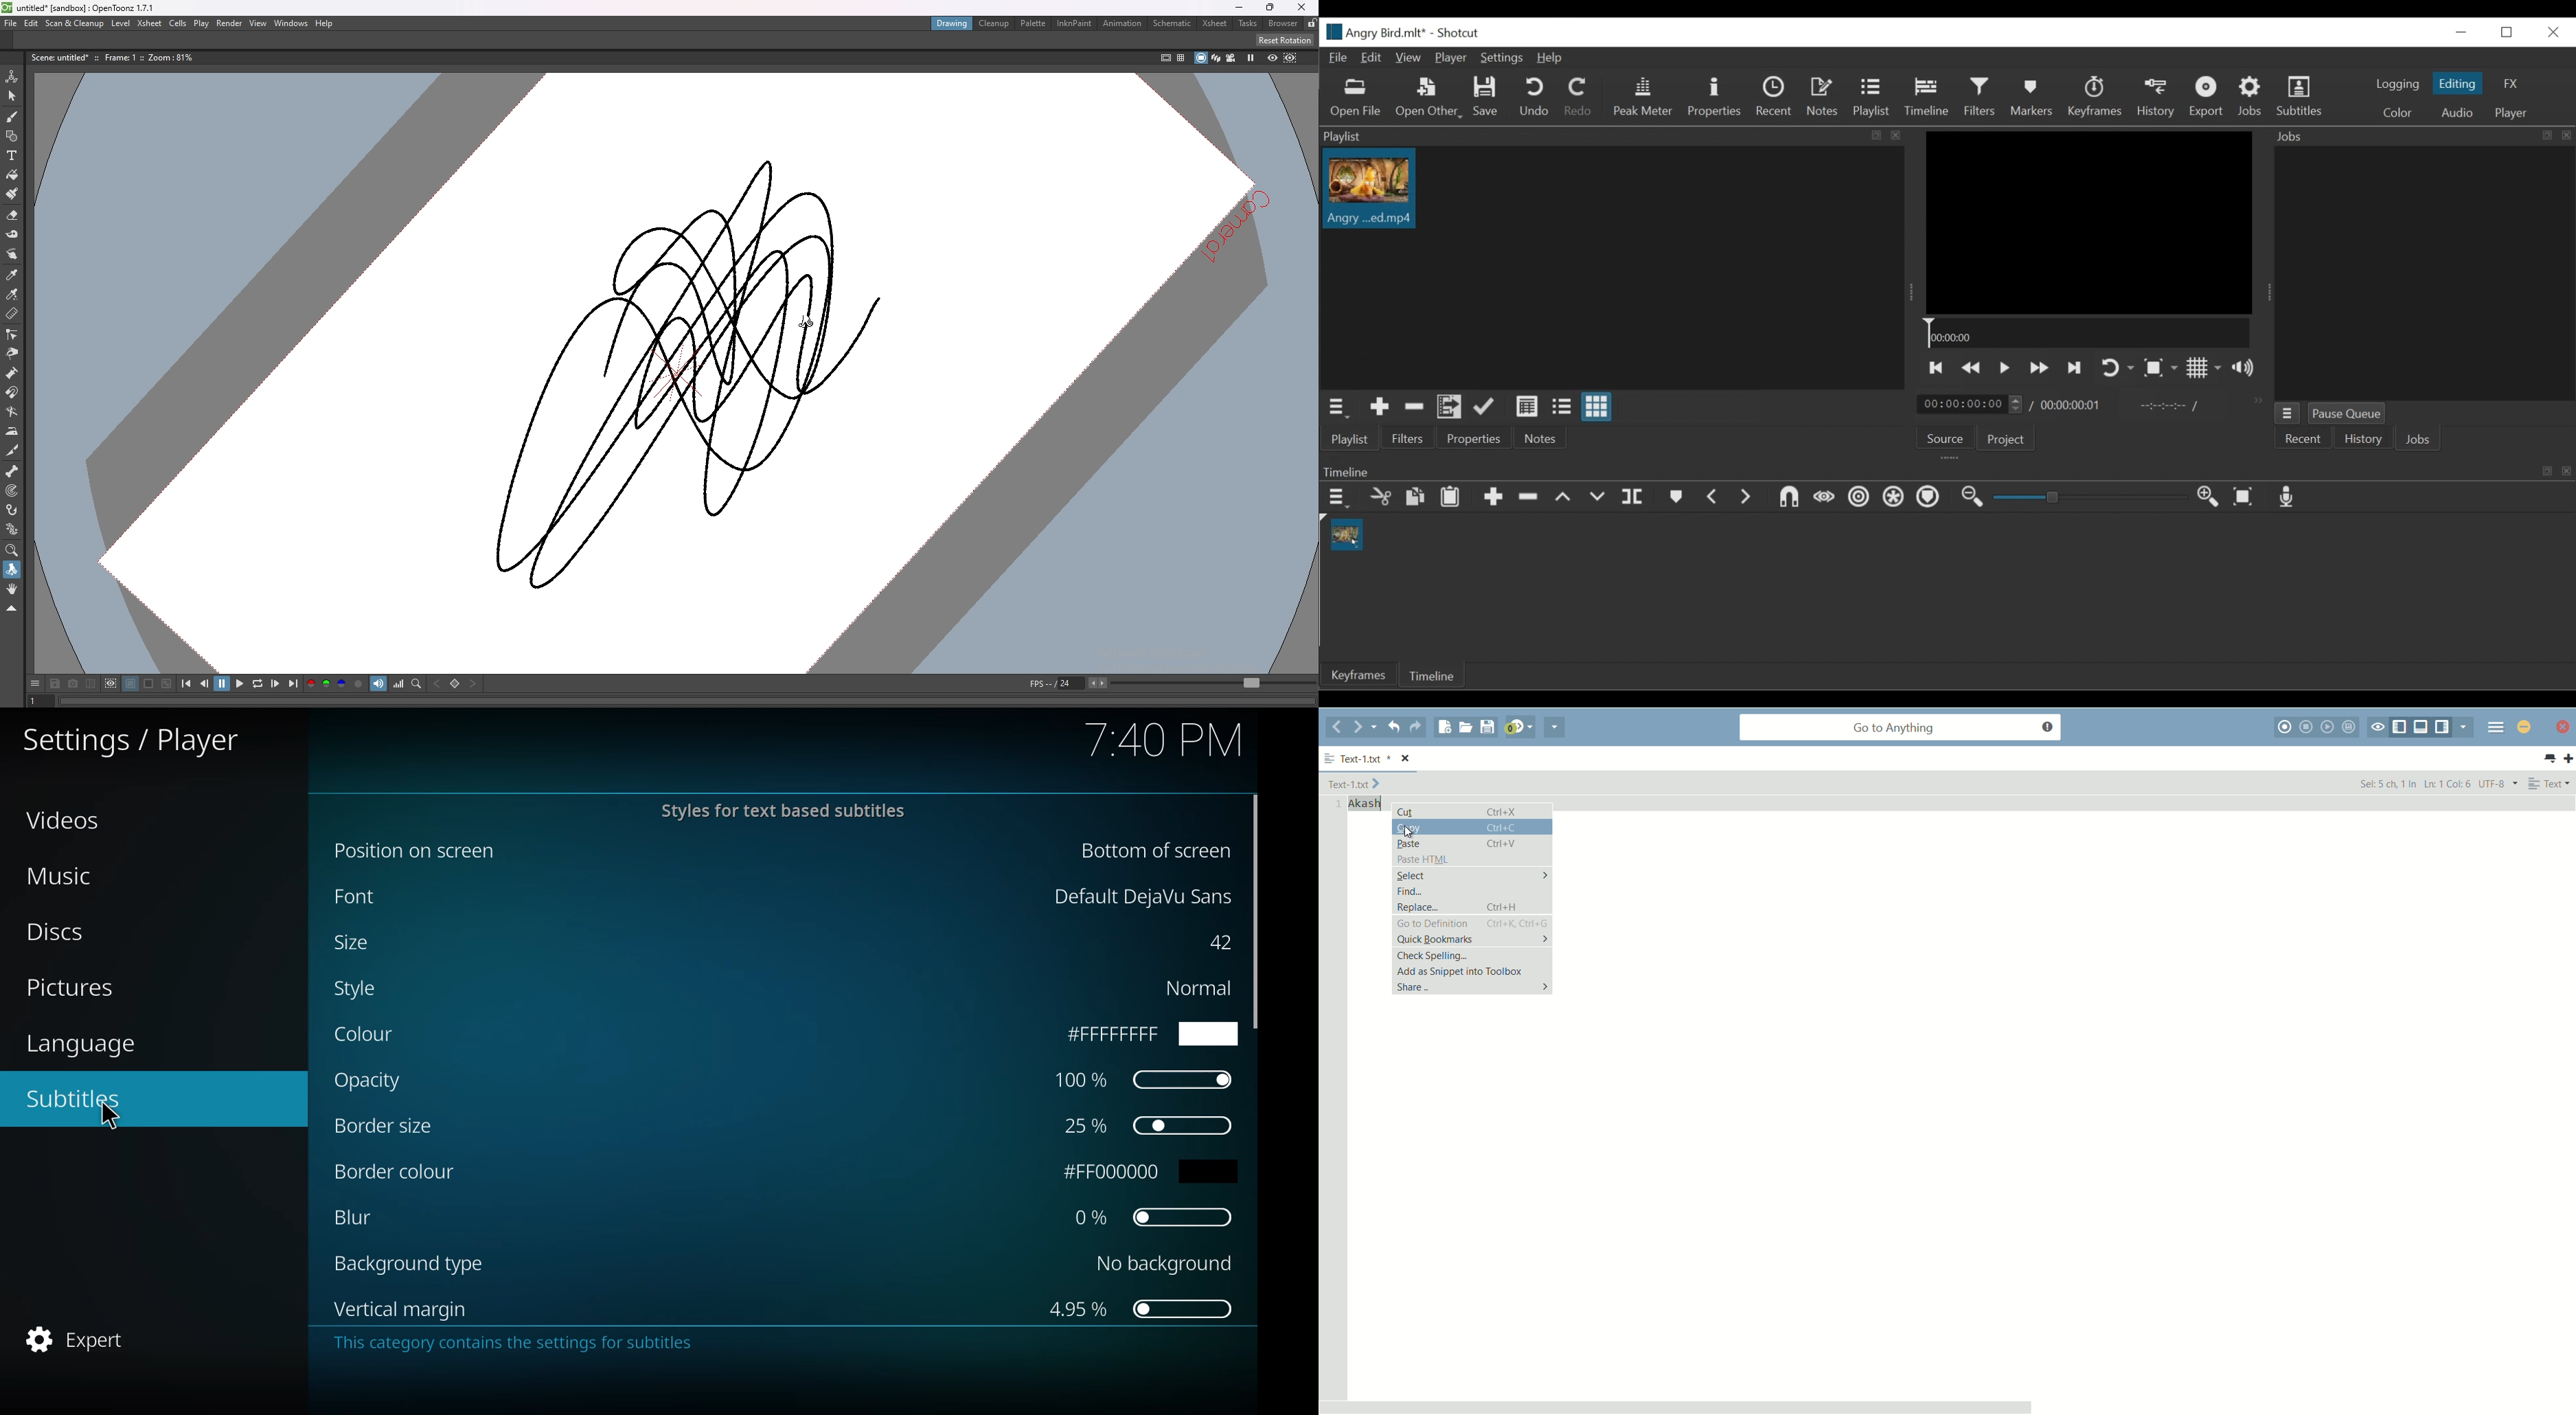 This screenshot has width=2576, height=1428. Describe the element at coordinates (1157, 850) in the screenshot. I see `bottom of screen` at that location.